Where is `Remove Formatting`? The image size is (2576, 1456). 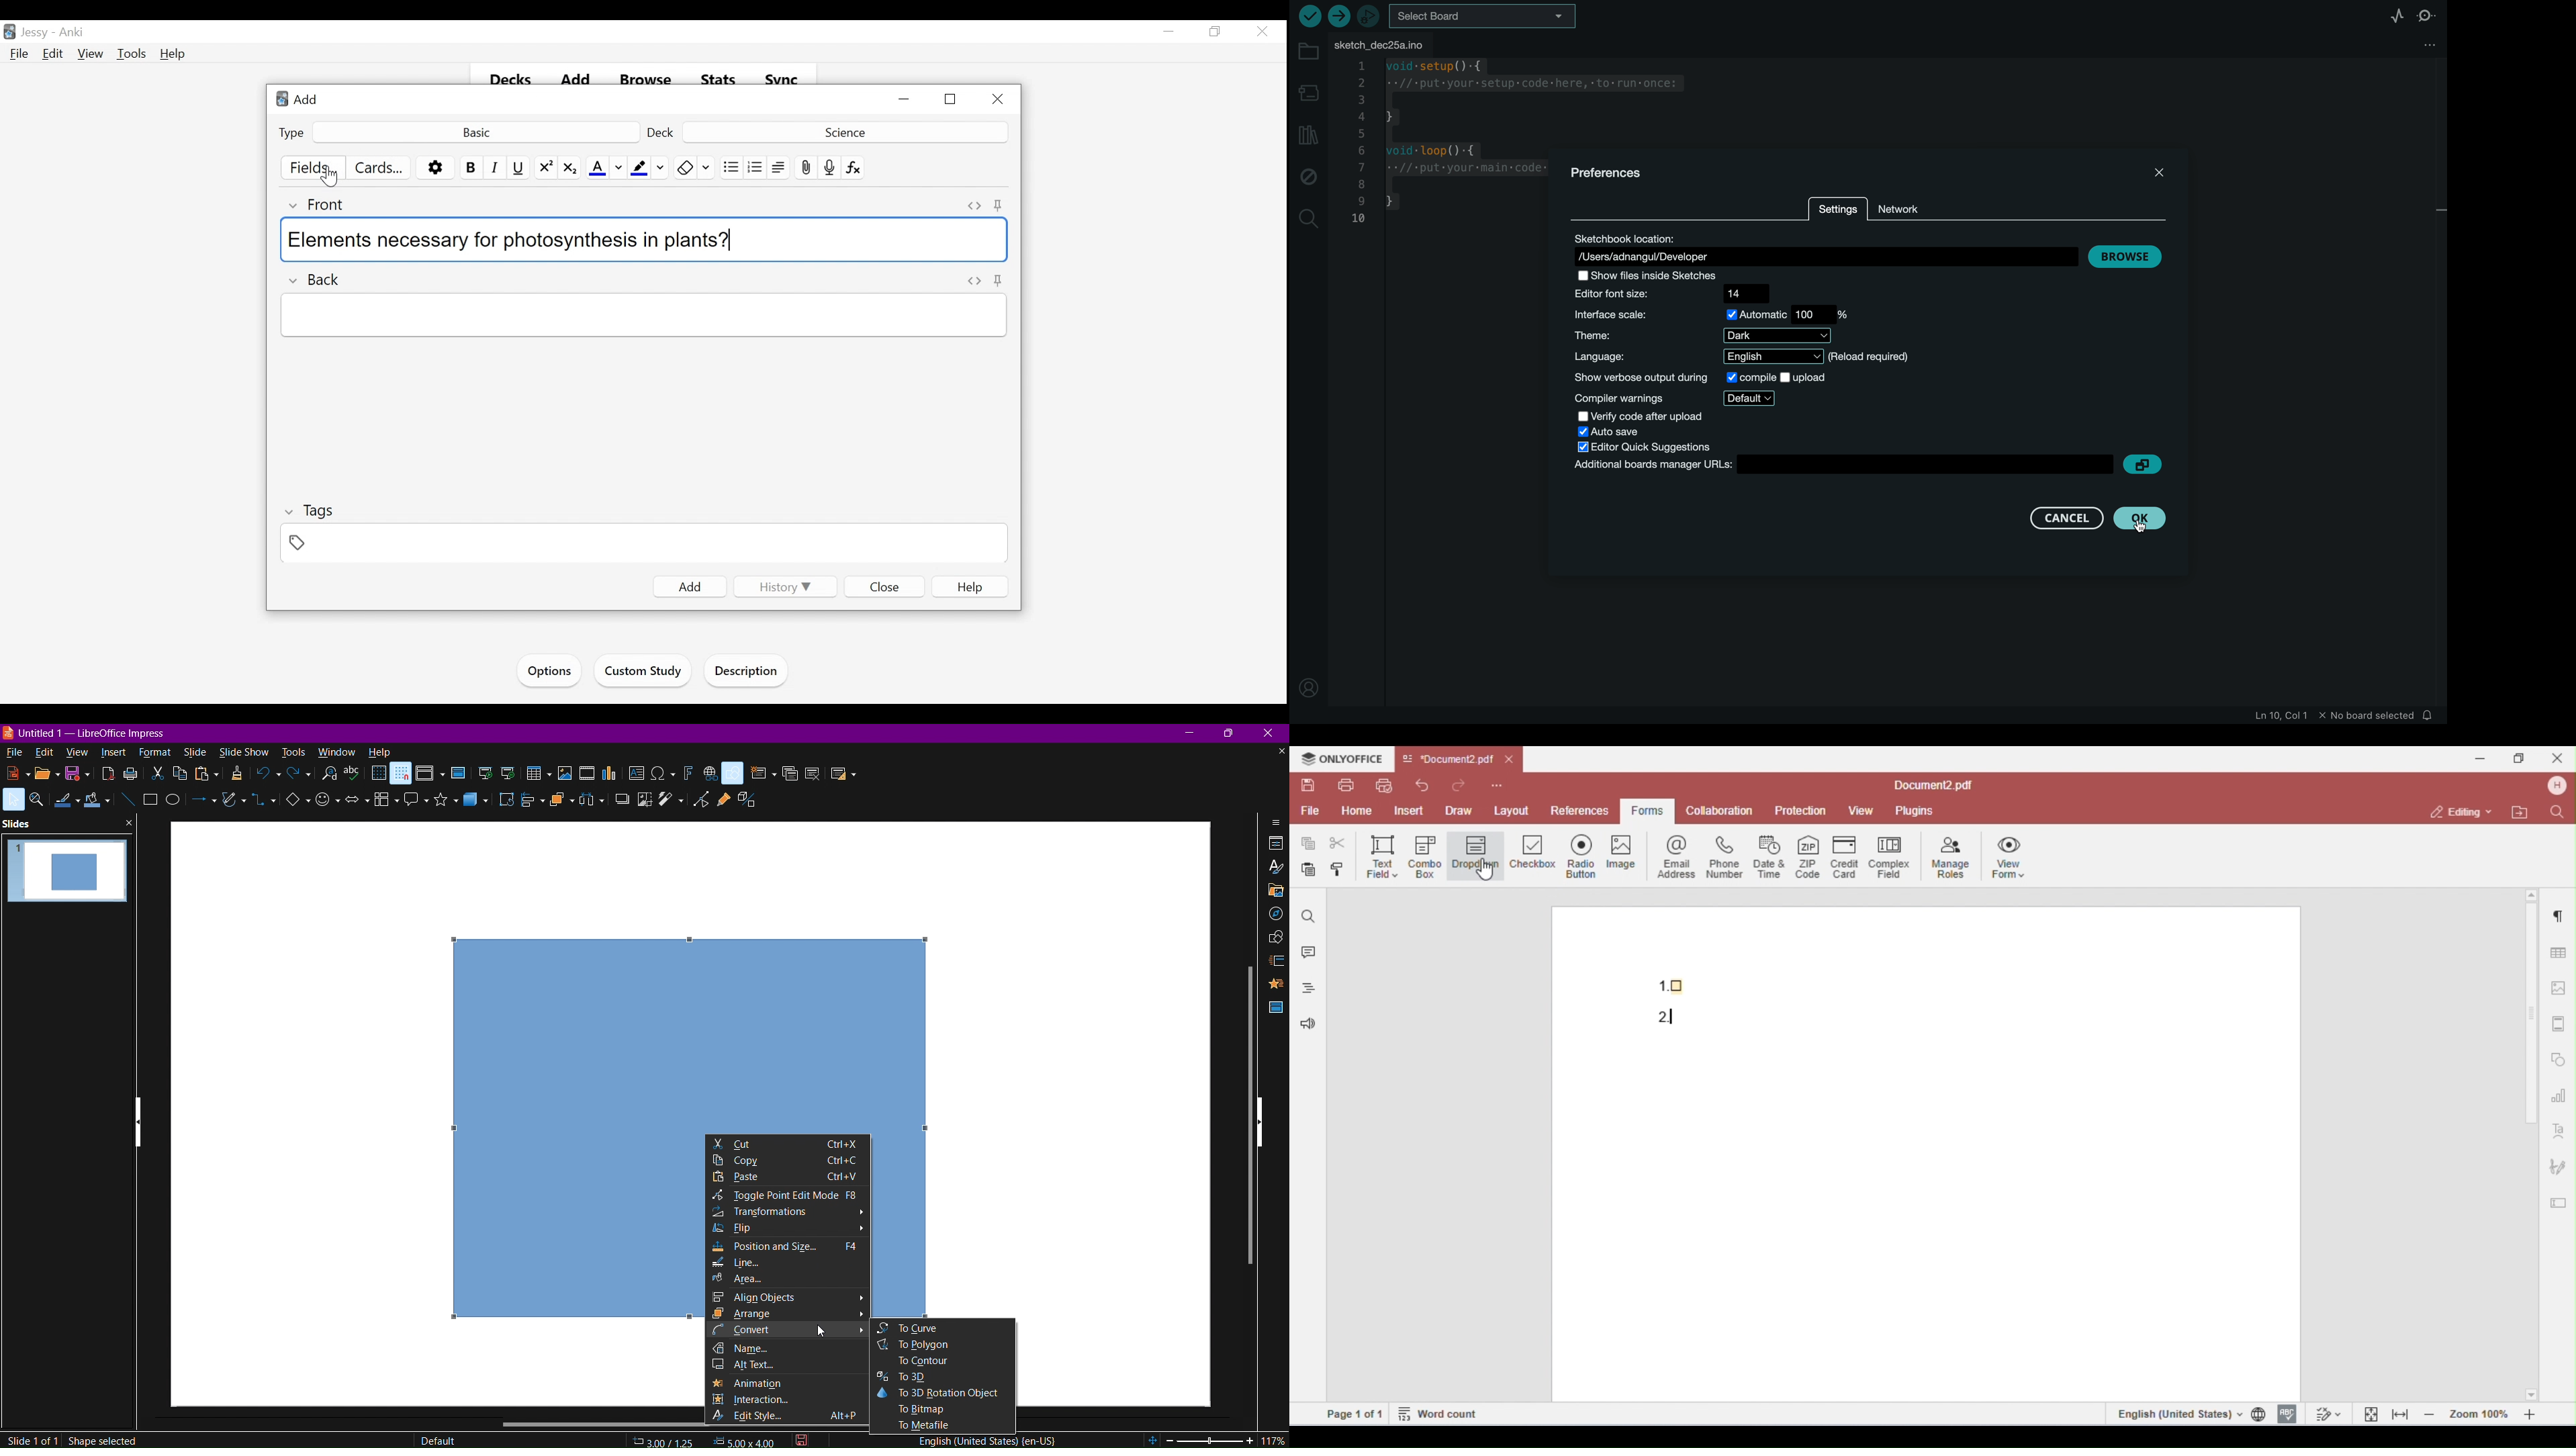
Remove Formatting is located at coordinates (685, 168).